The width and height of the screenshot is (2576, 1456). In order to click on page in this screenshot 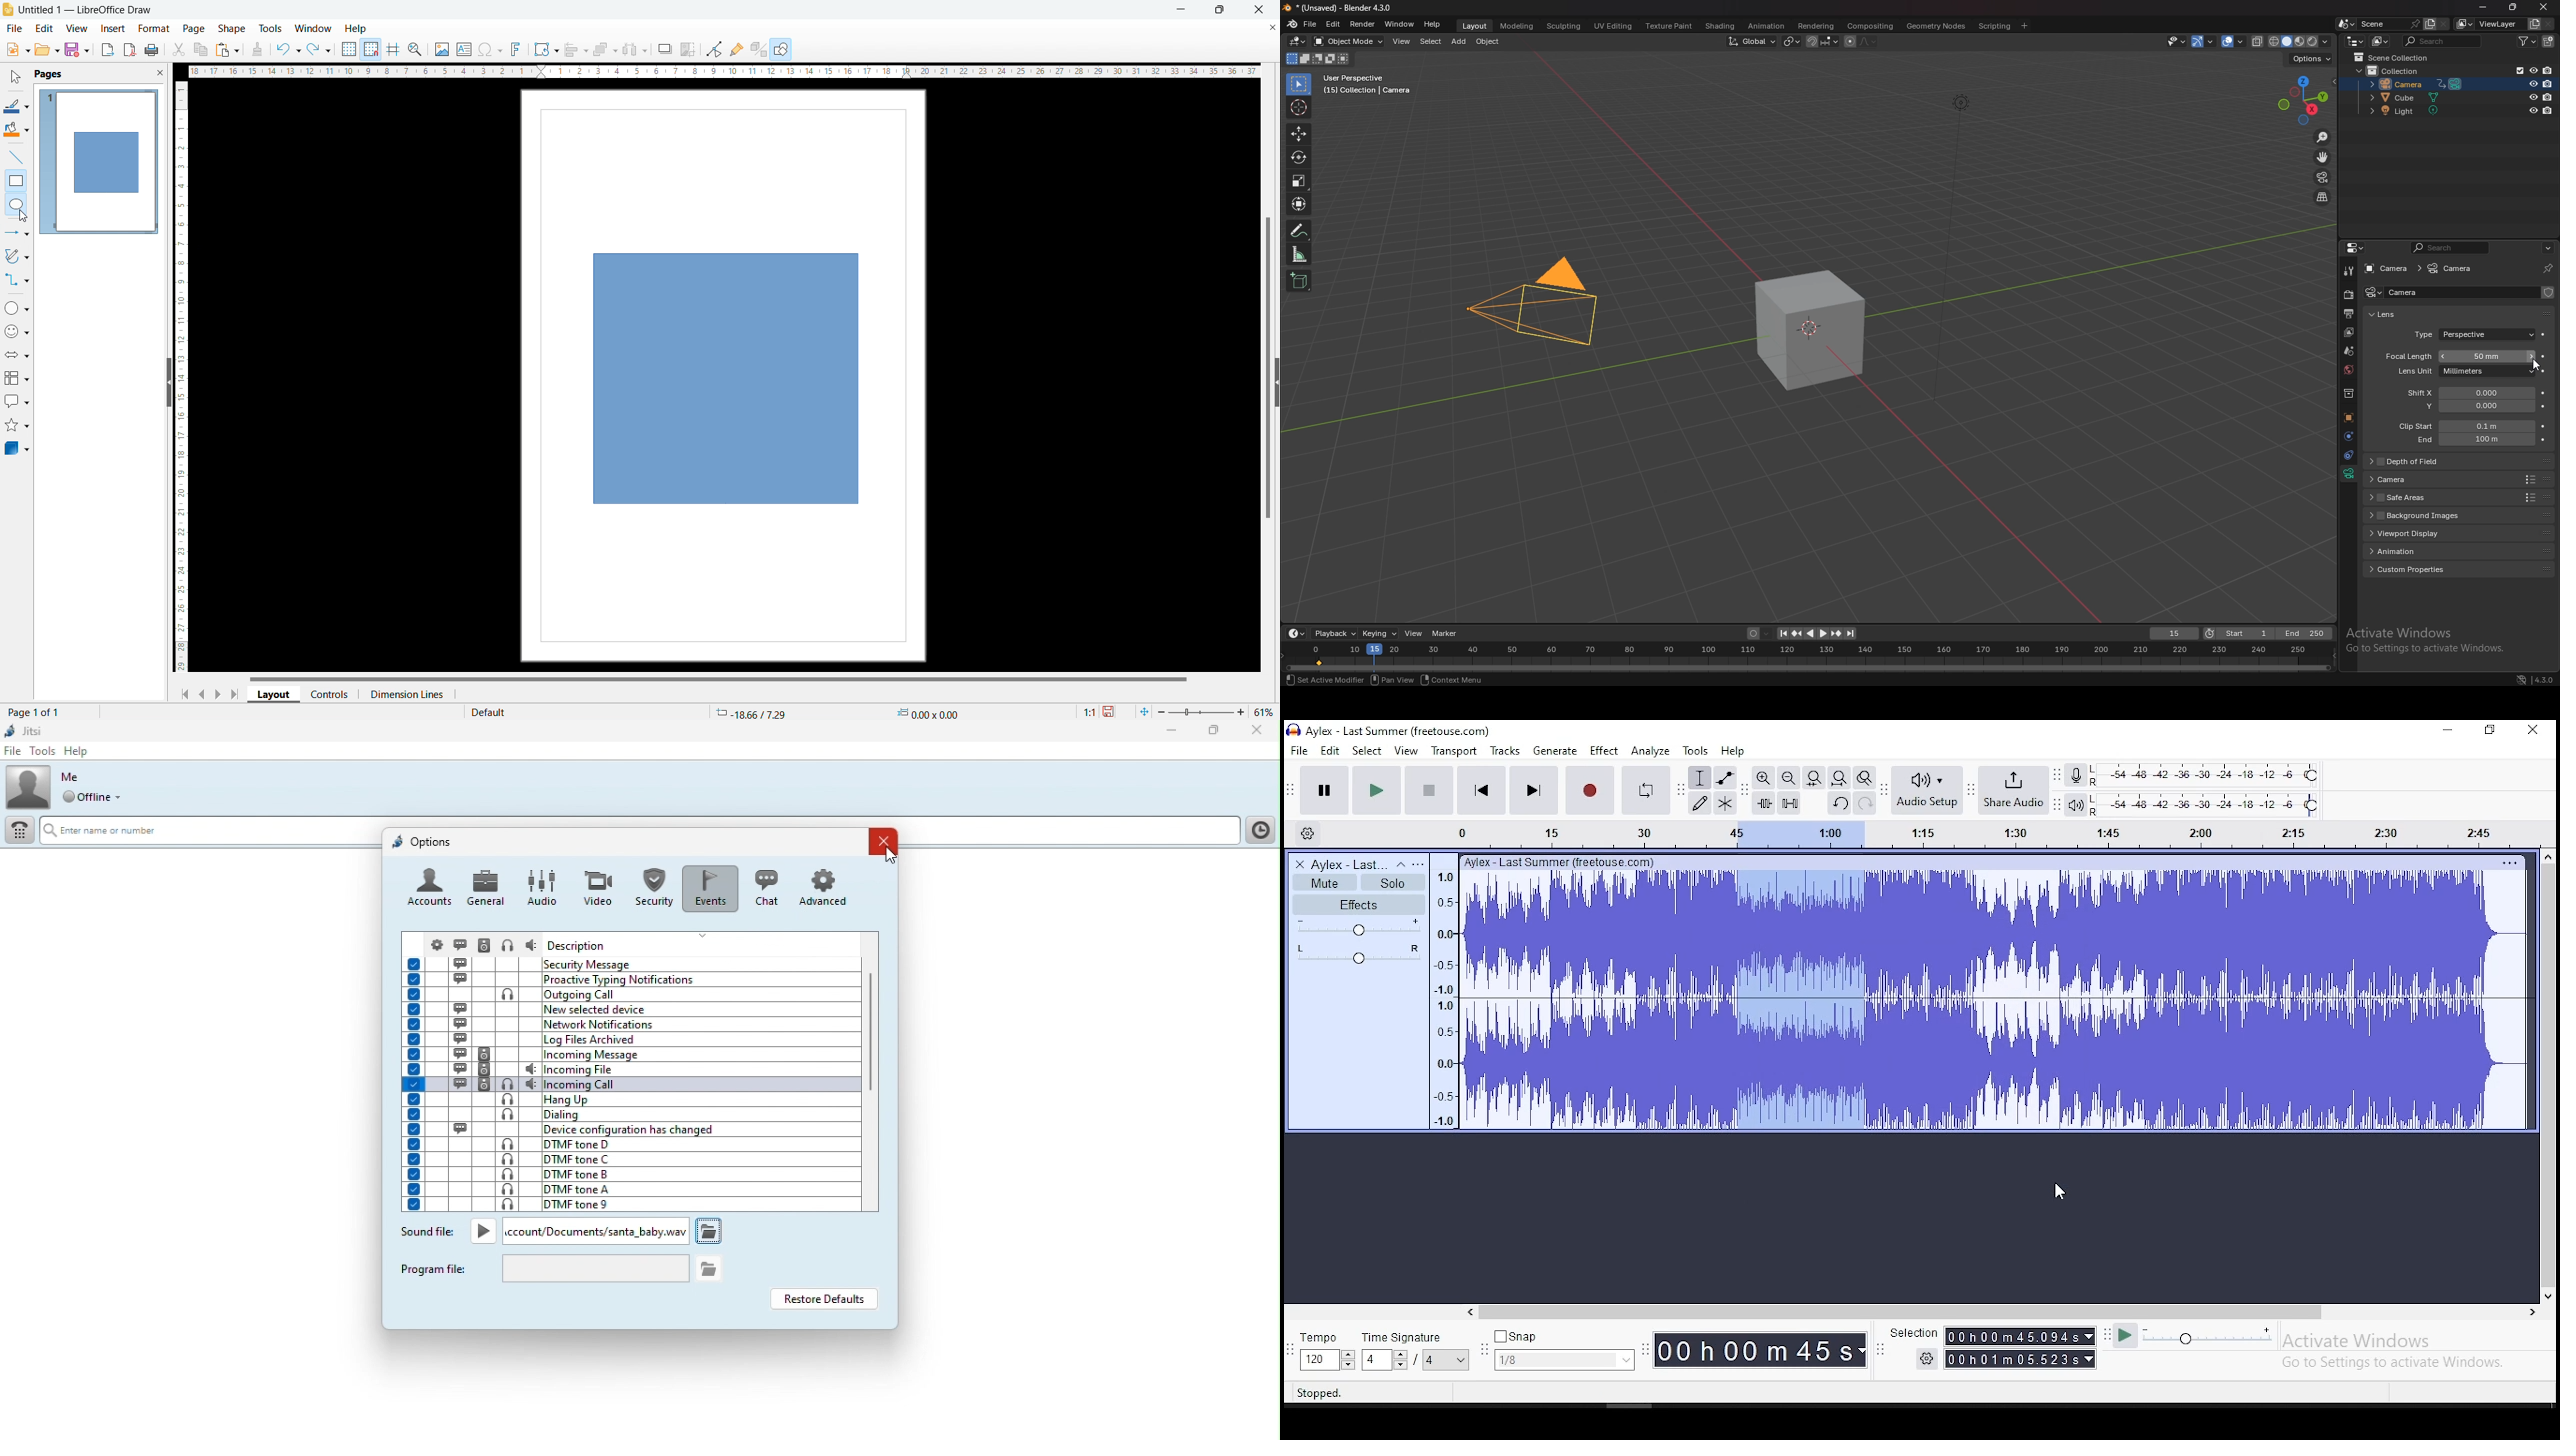, I will do `click(194, 28)`.